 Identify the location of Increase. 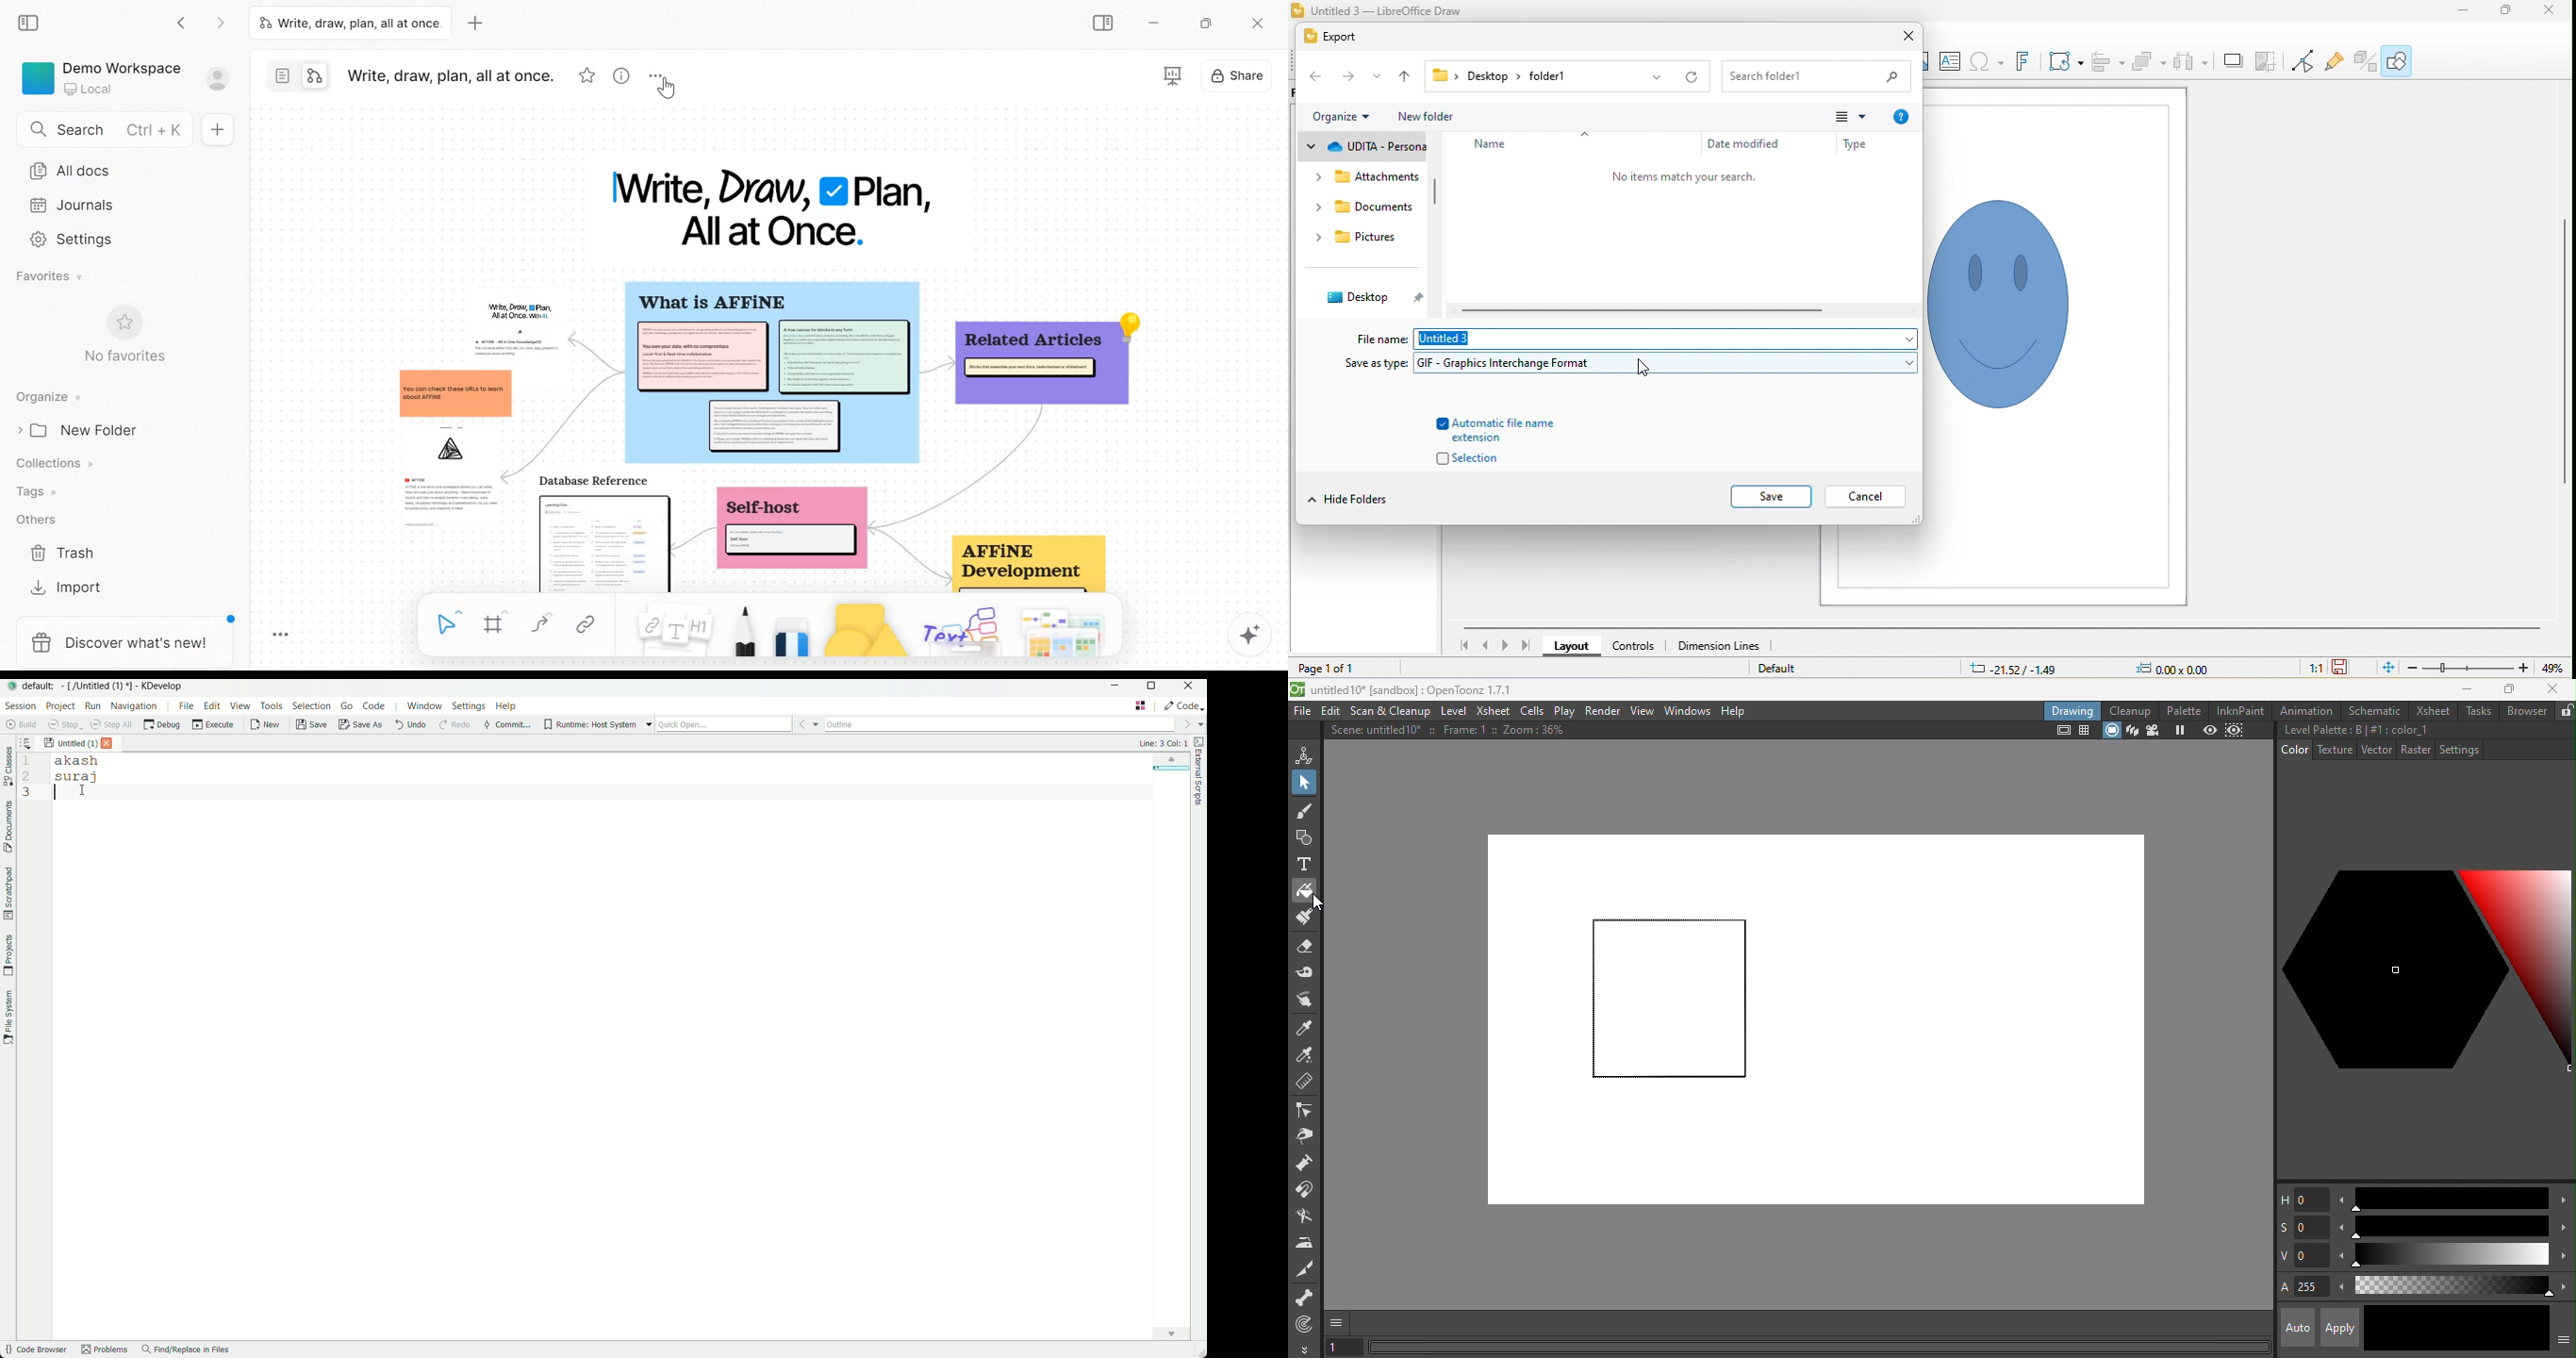
(2563, 1202).